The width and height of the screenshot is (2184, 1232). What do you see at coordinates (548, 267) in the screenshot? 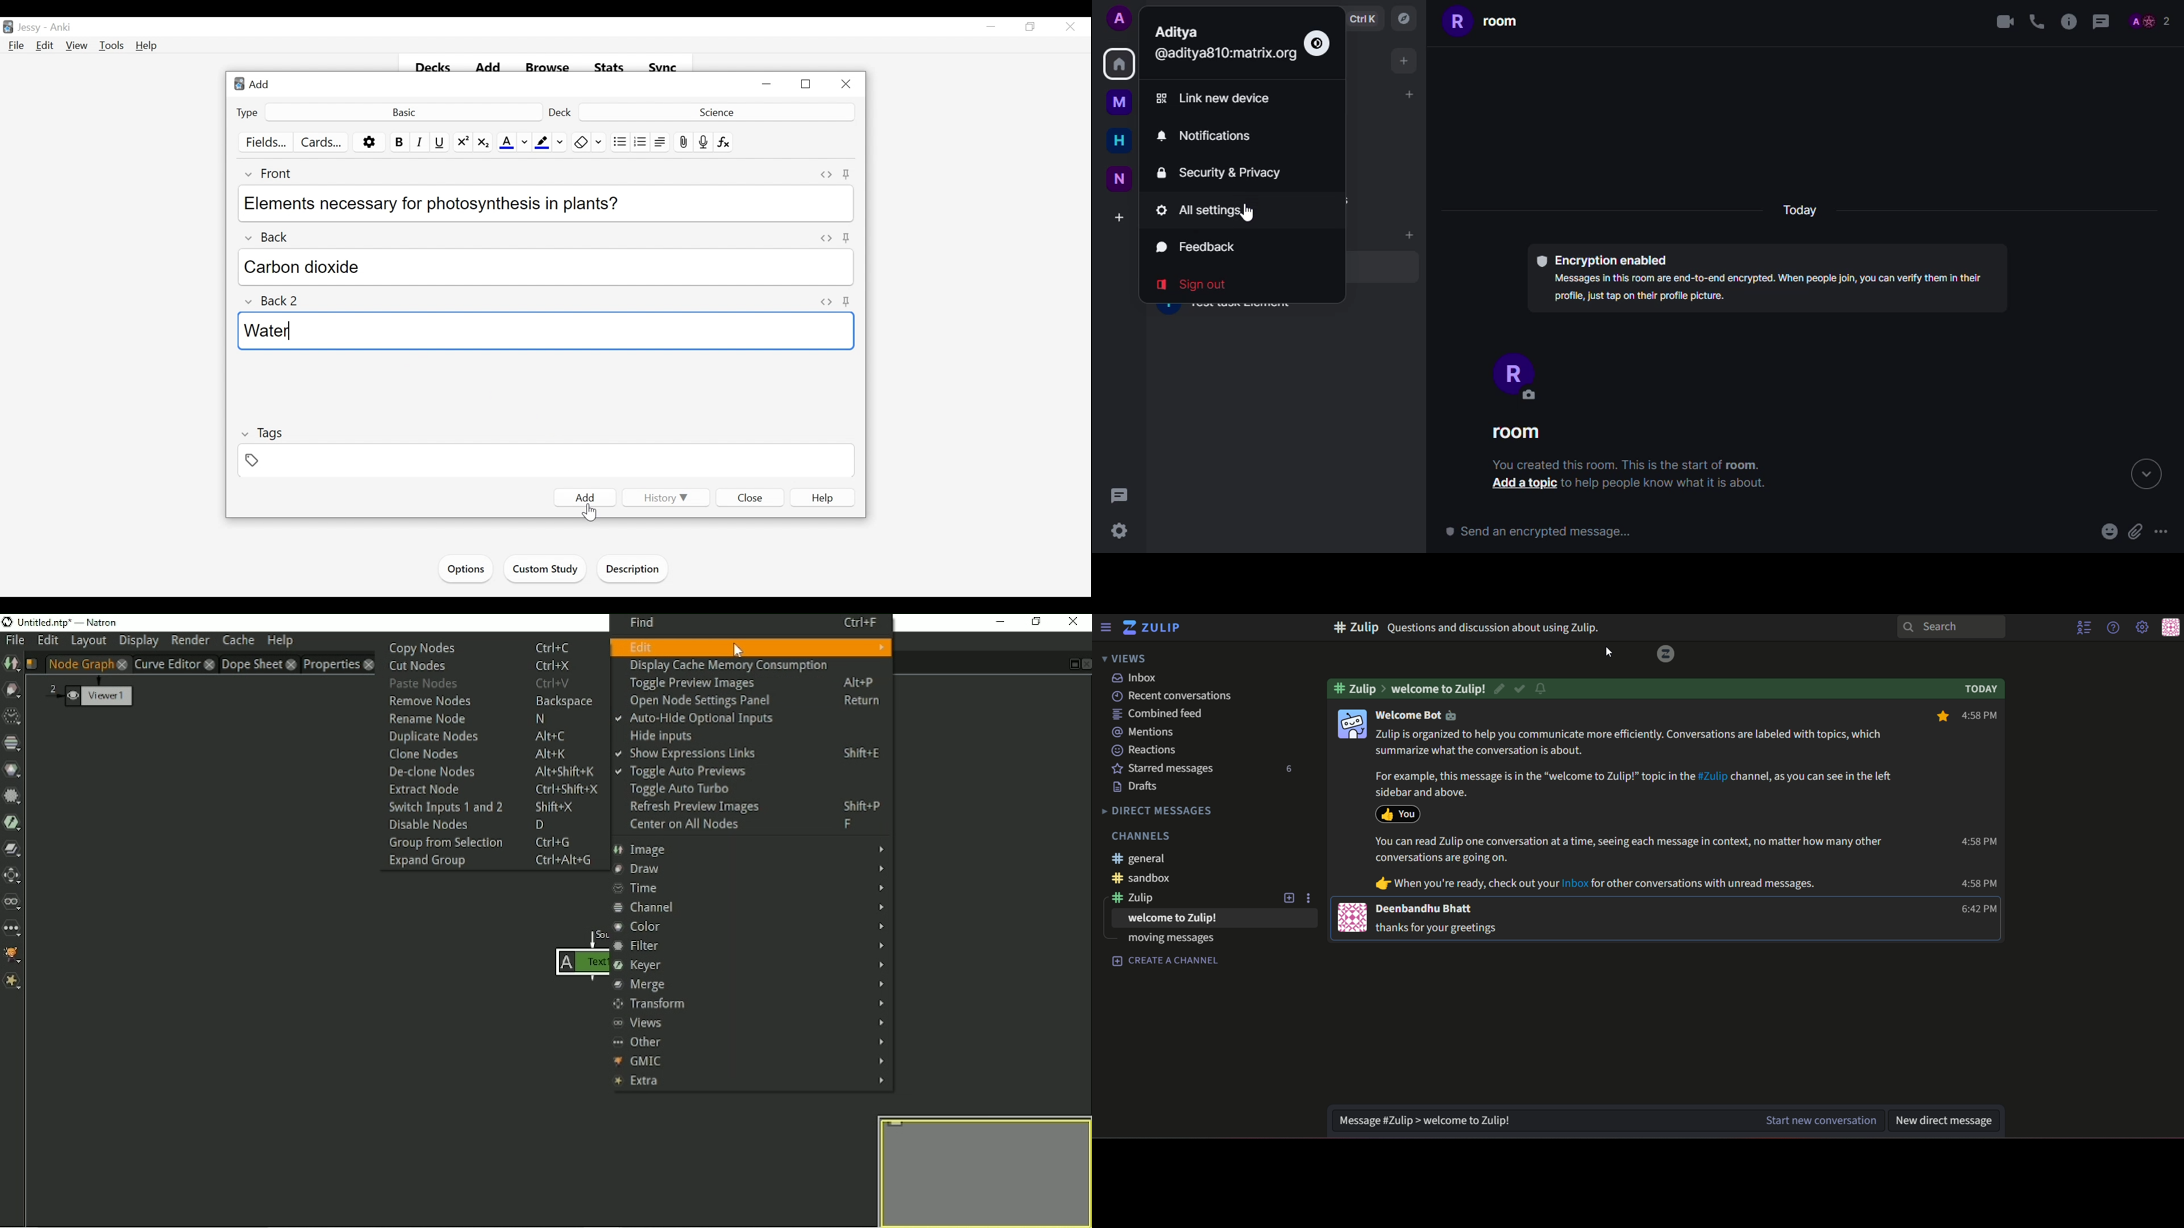
I see `Carbon Dioxide` at bounding box center [548, 267].